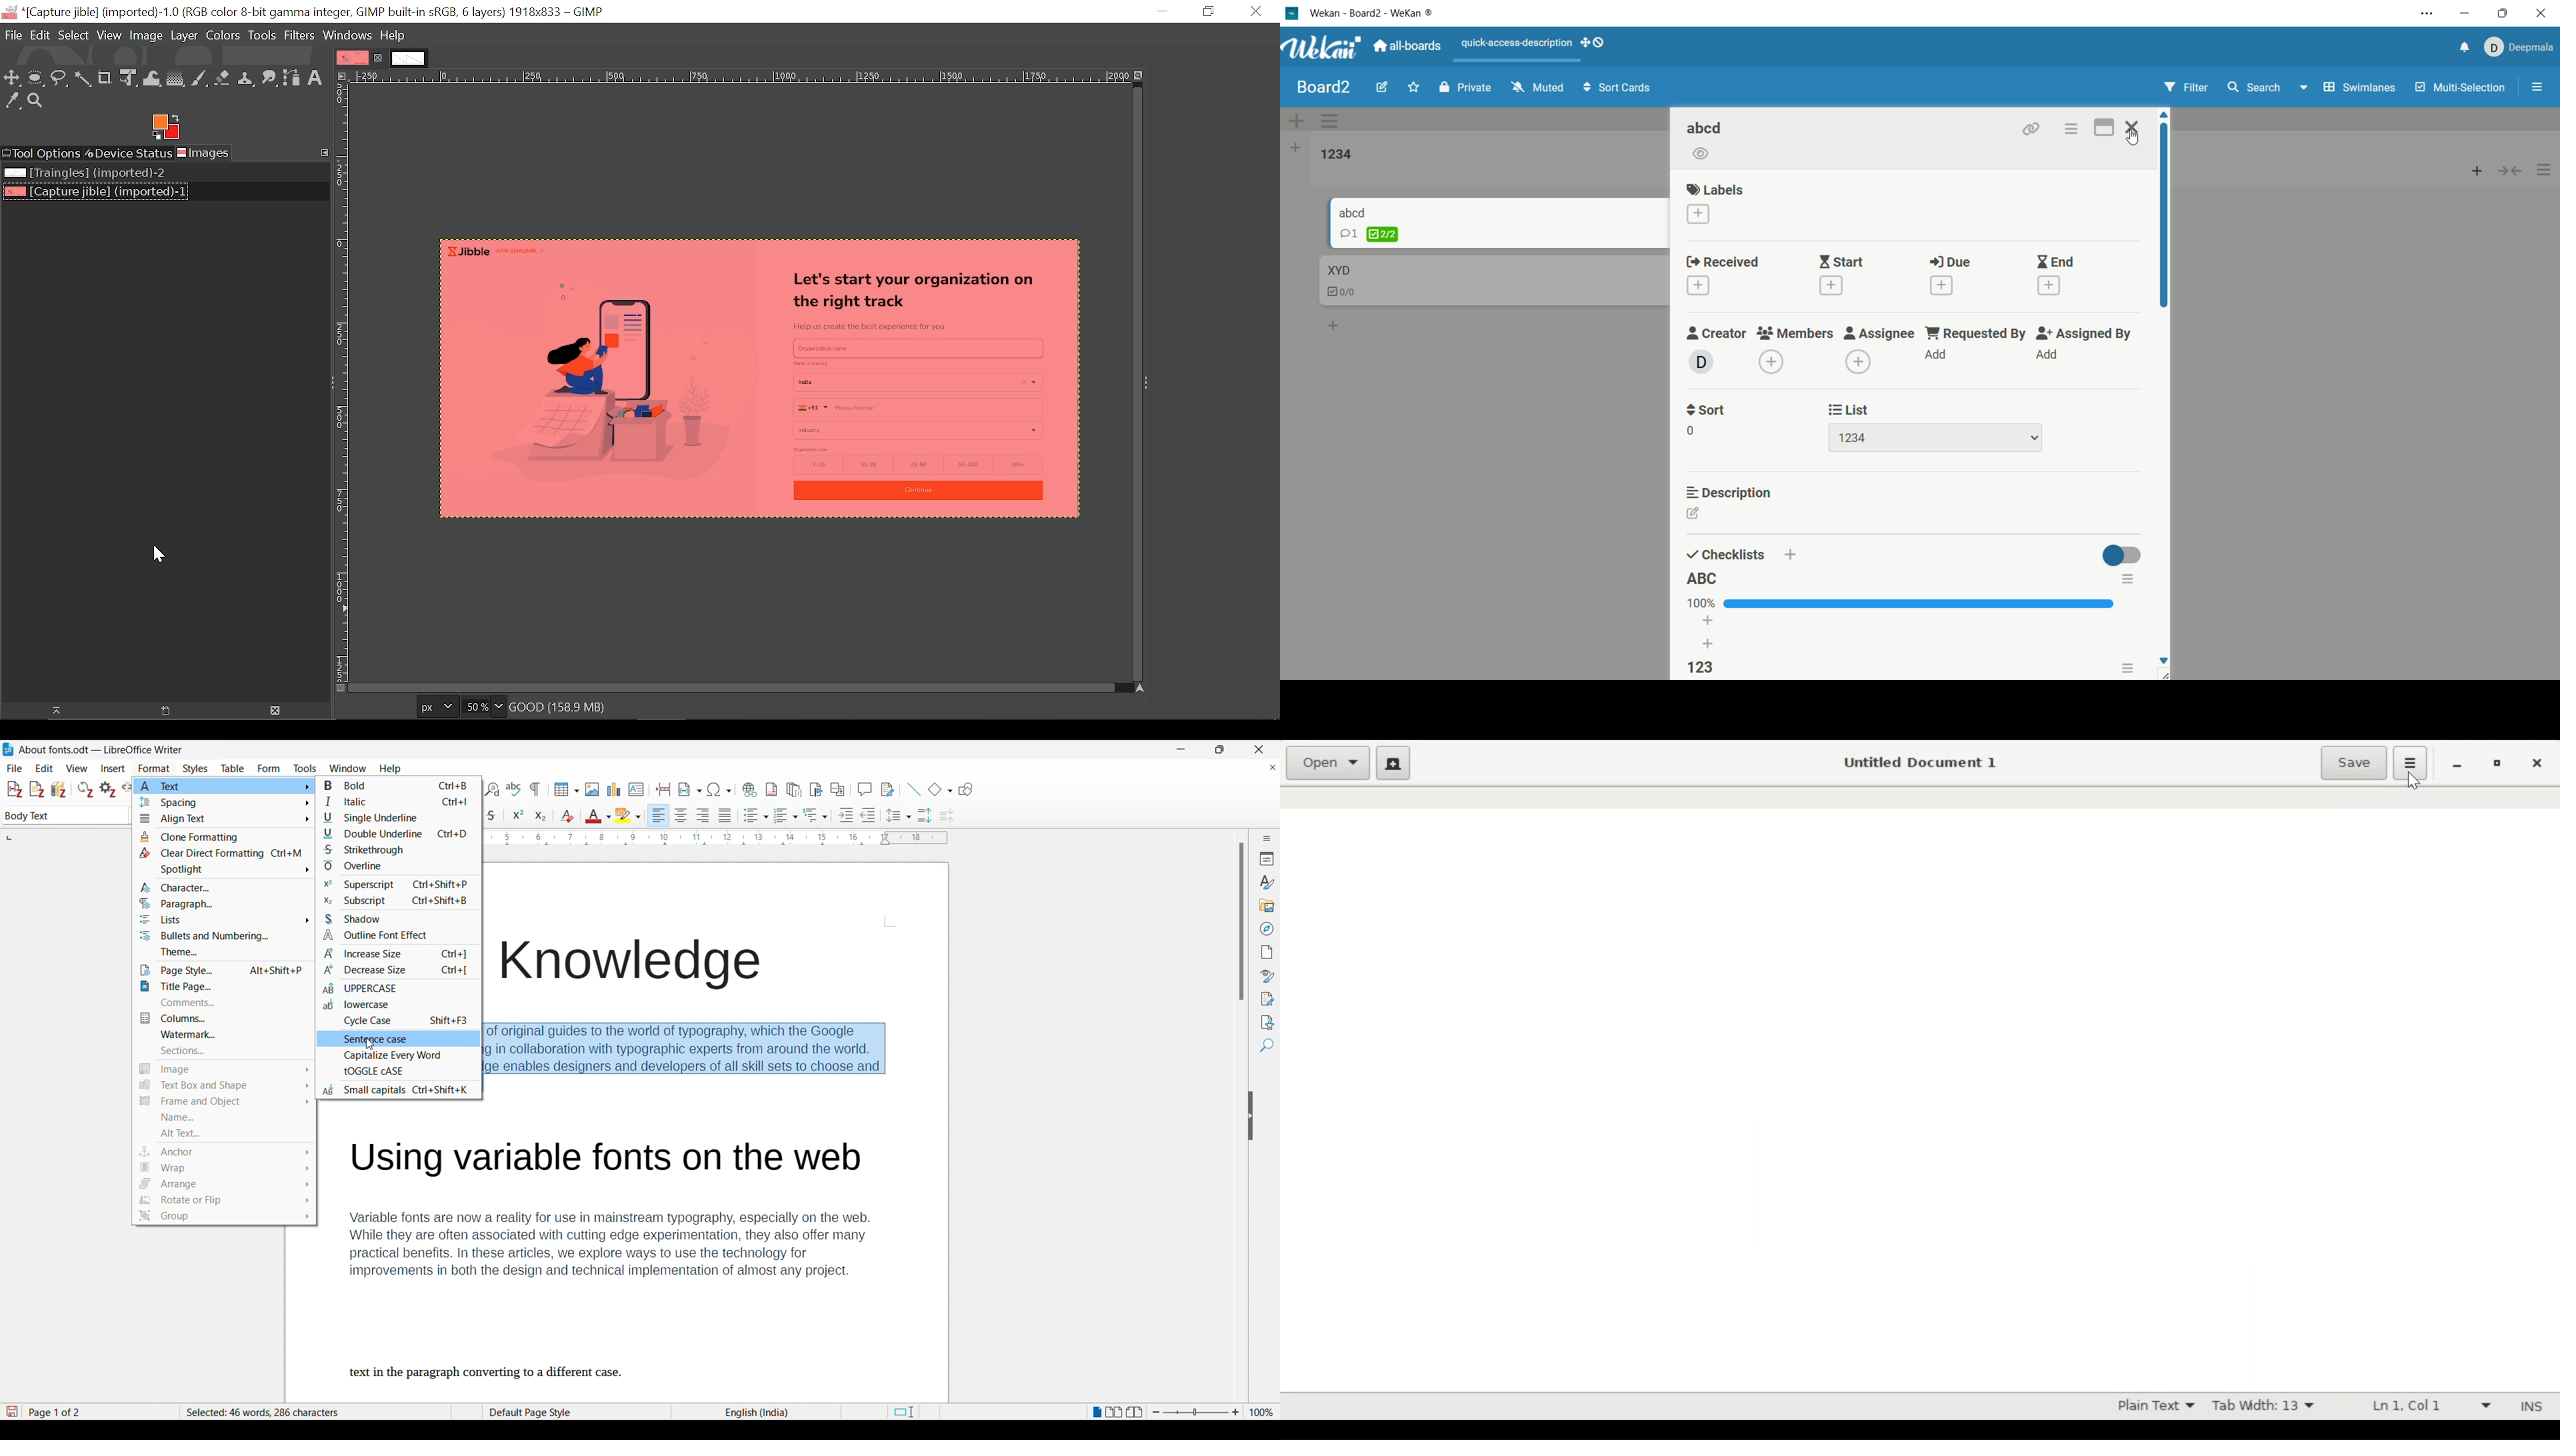 This screenshot has height=1456, width=2576. Describe the element at coordinates (947, 816) in the screenshot. I see `Decrease paragraph spacing` at that location.